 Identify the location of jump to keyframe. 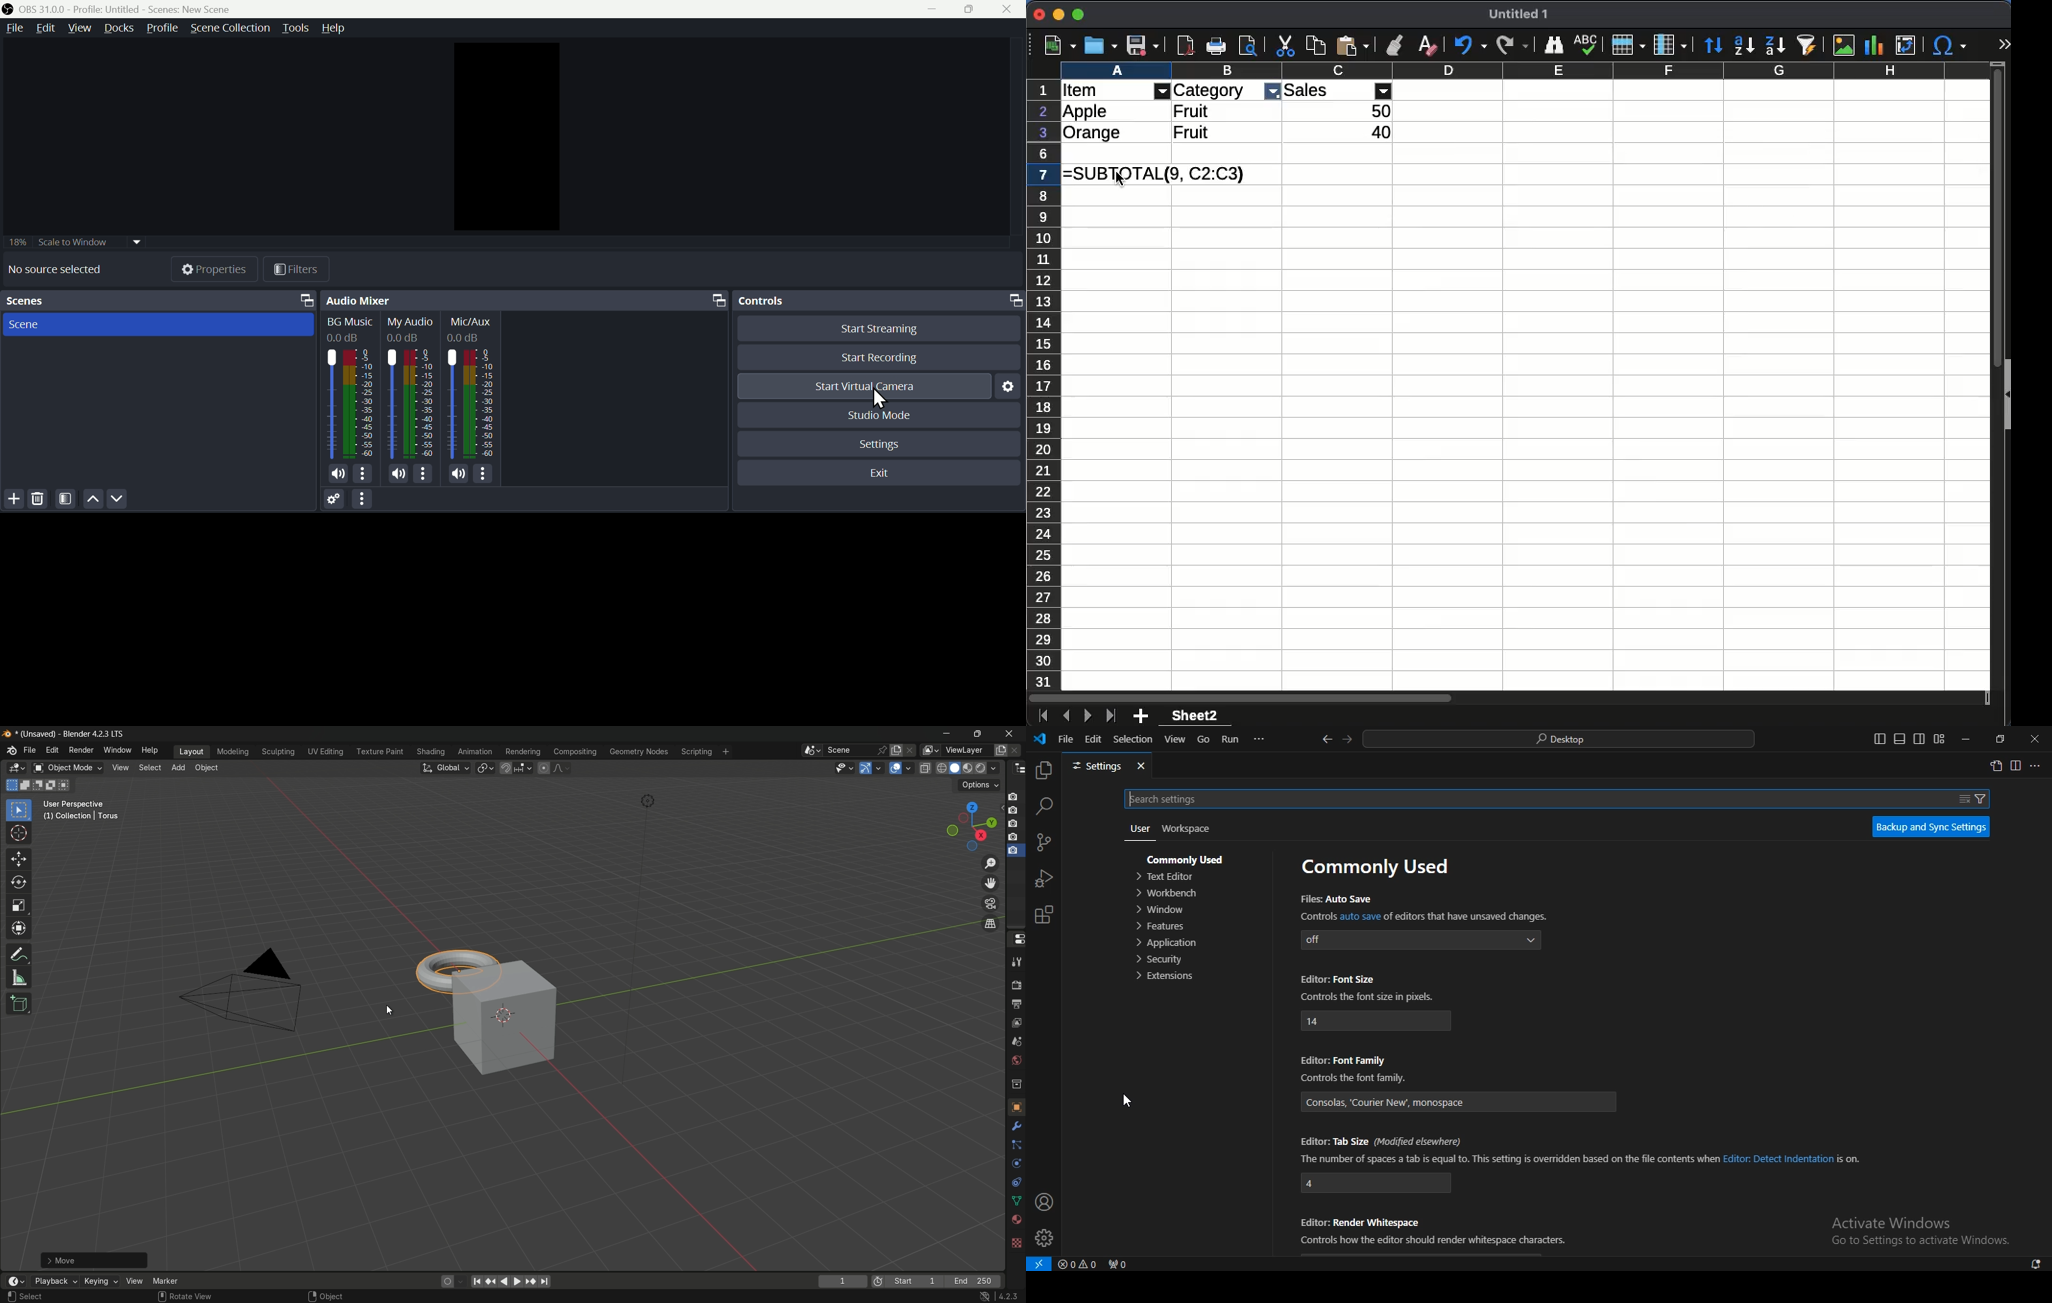
(490, 1282).